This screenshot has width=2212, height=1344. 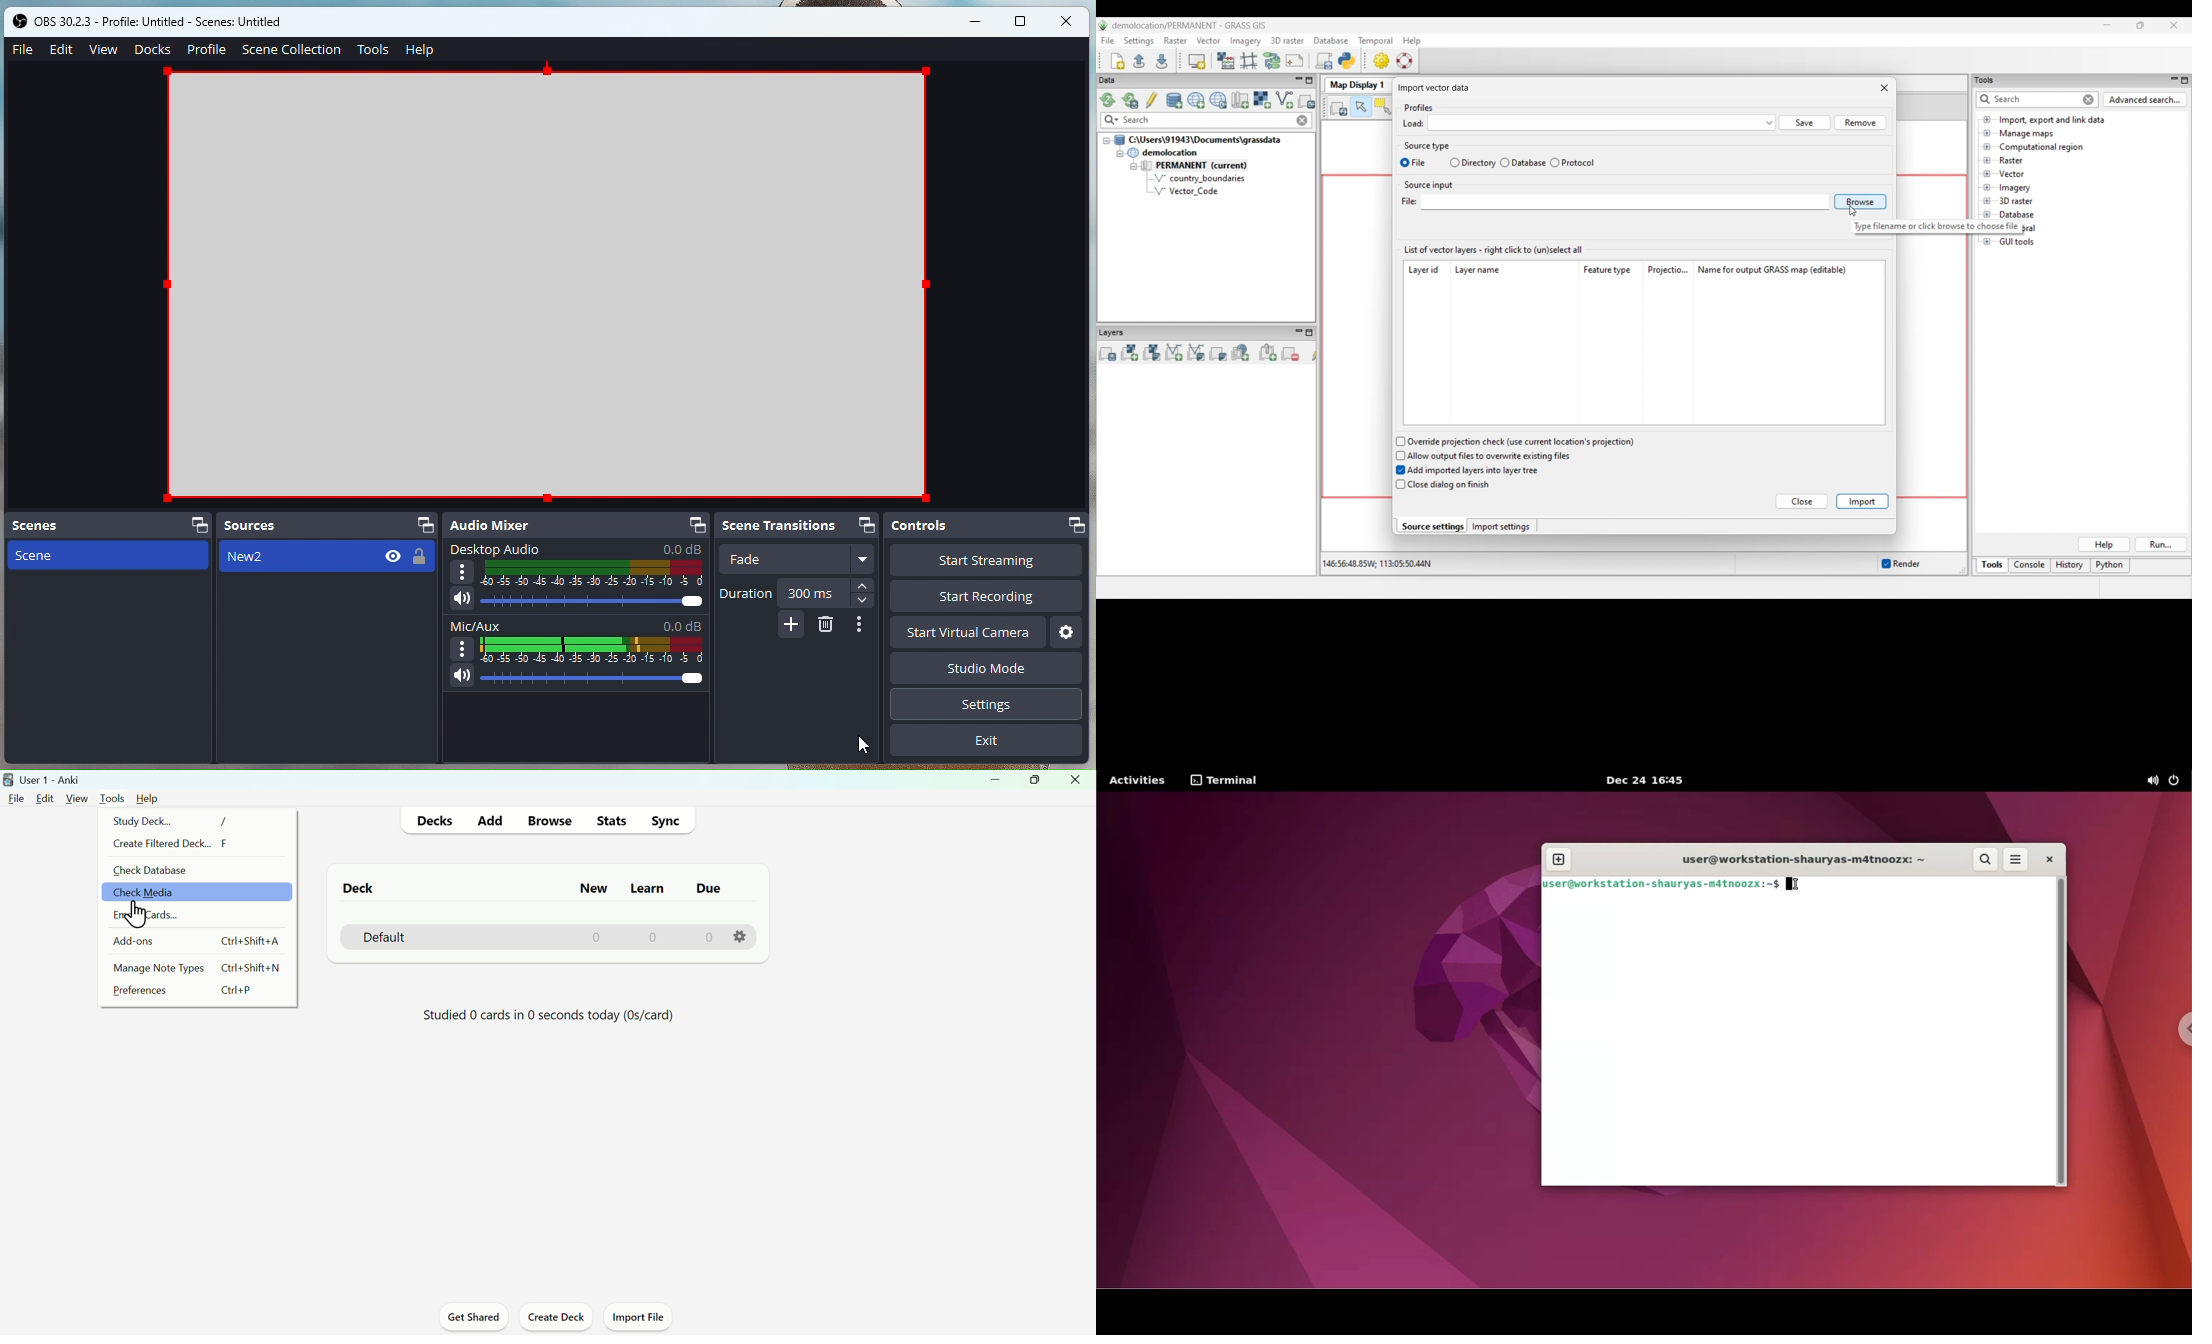 I want to click on Settings, so click(x=1069, y=633).